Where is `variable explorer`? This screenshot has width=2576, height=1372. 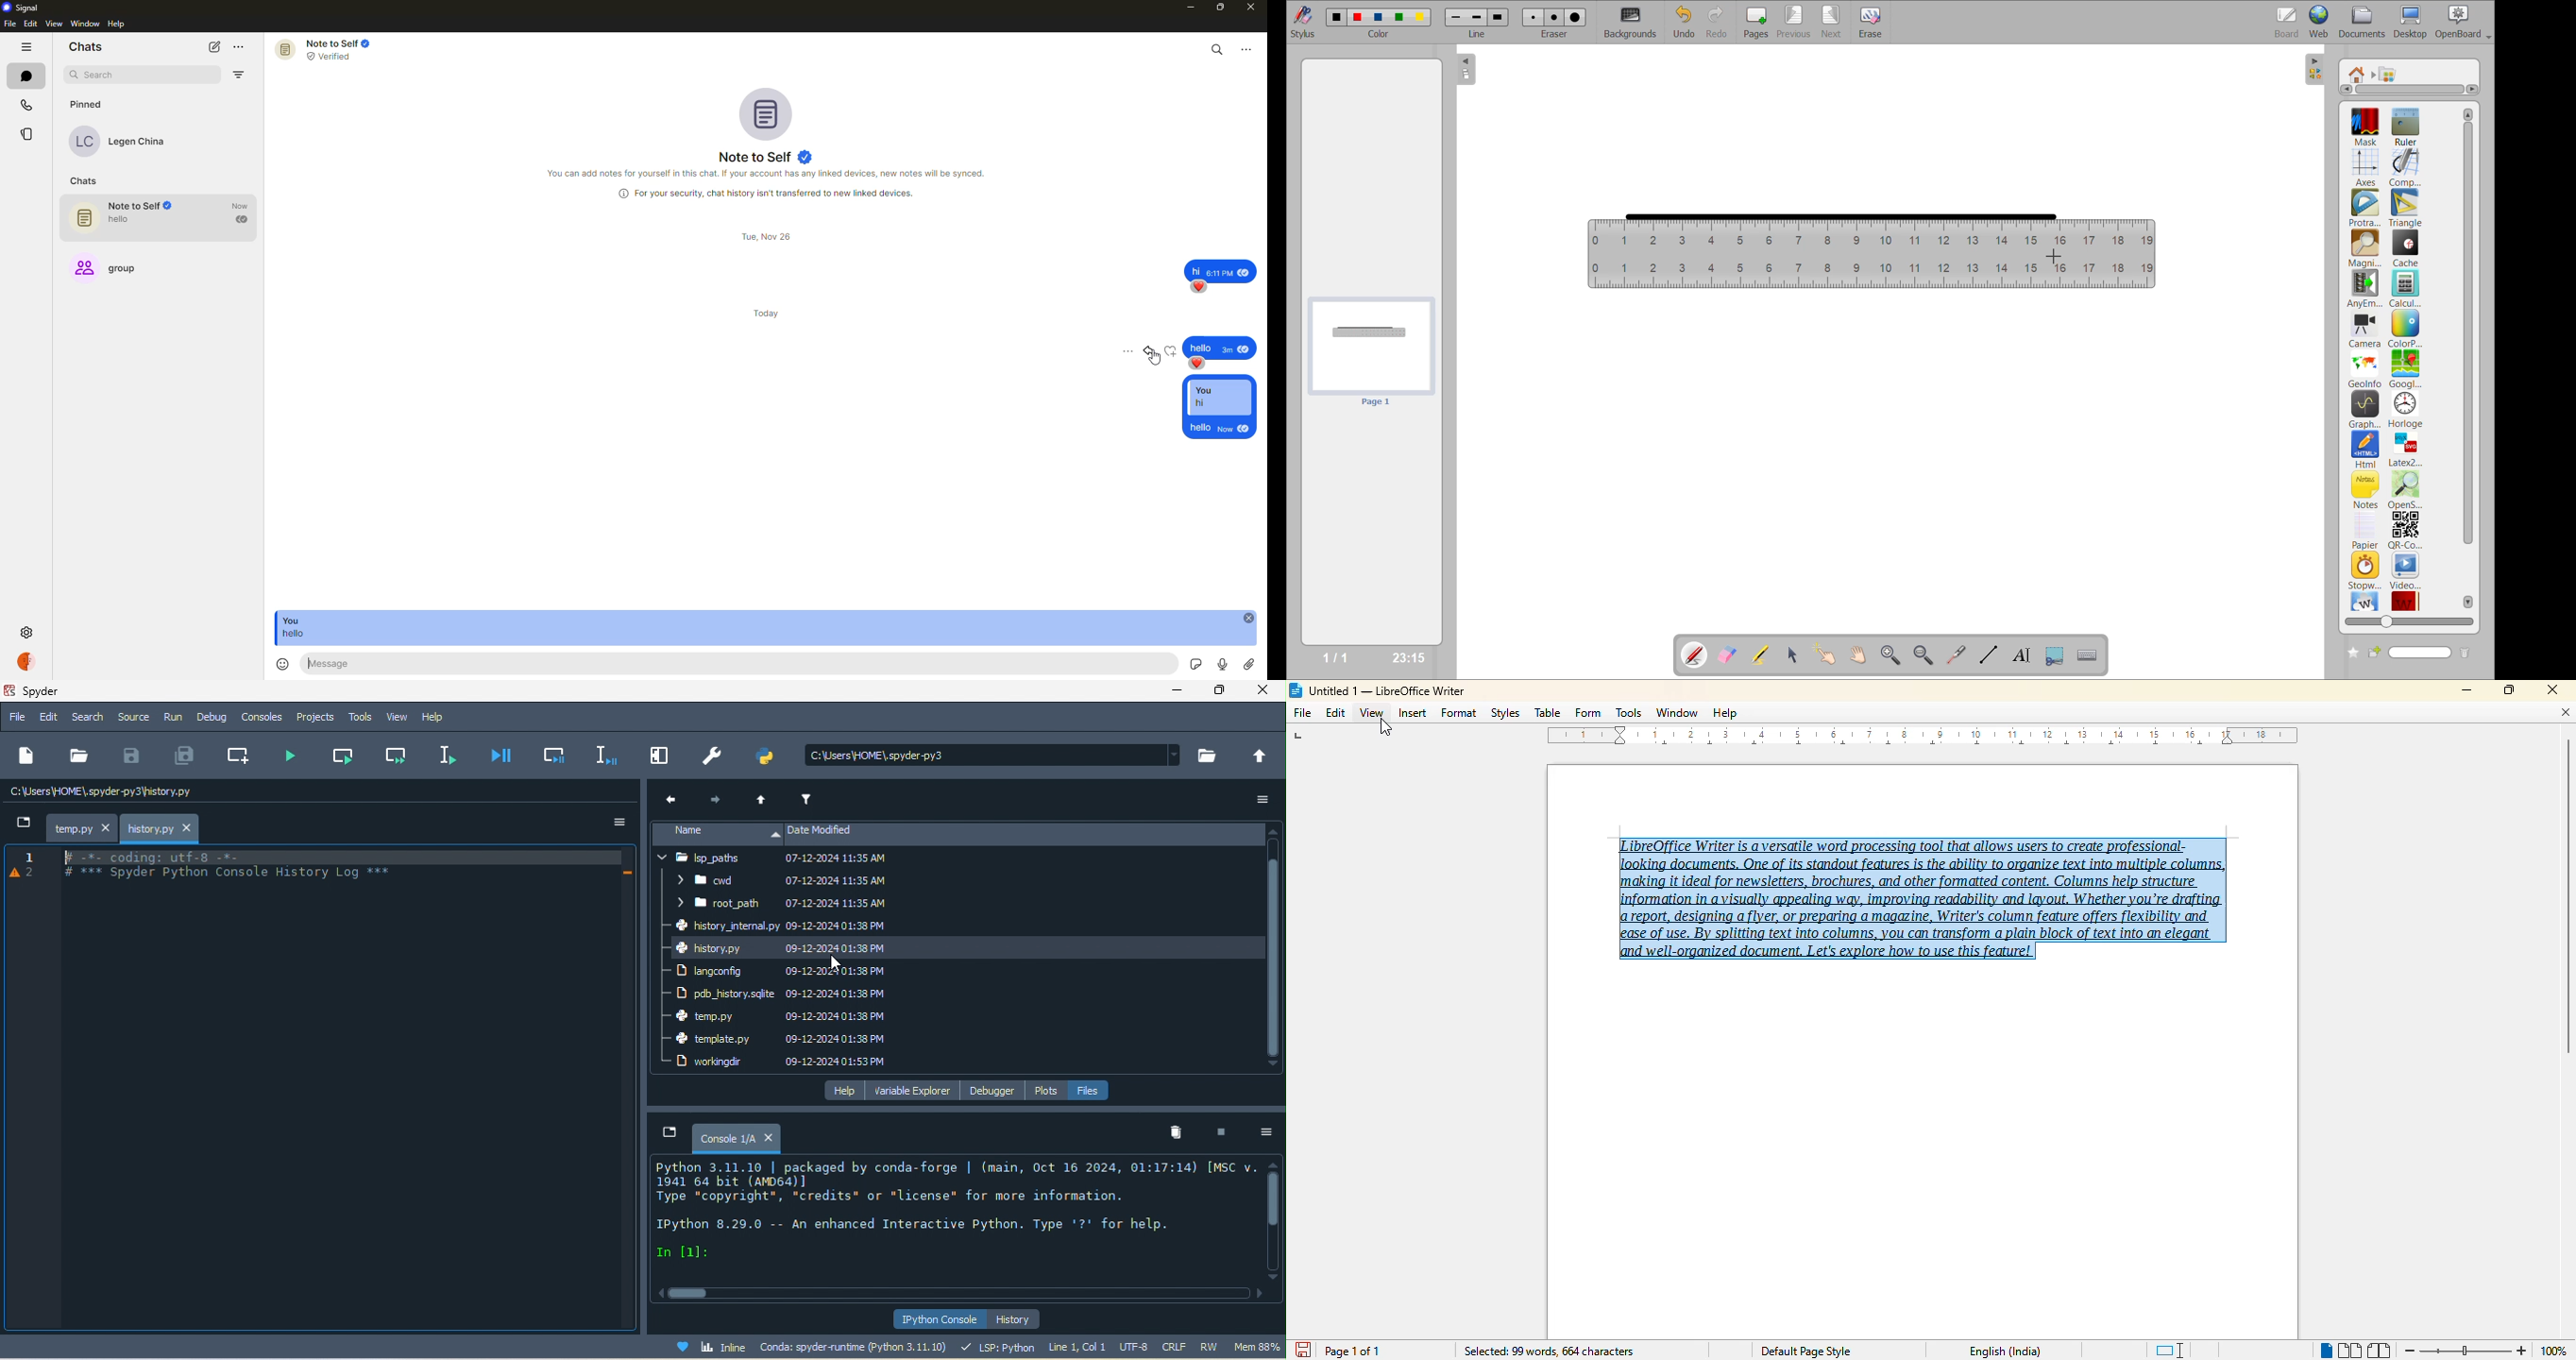 variable explorer is located at coordinates (918, 1089).